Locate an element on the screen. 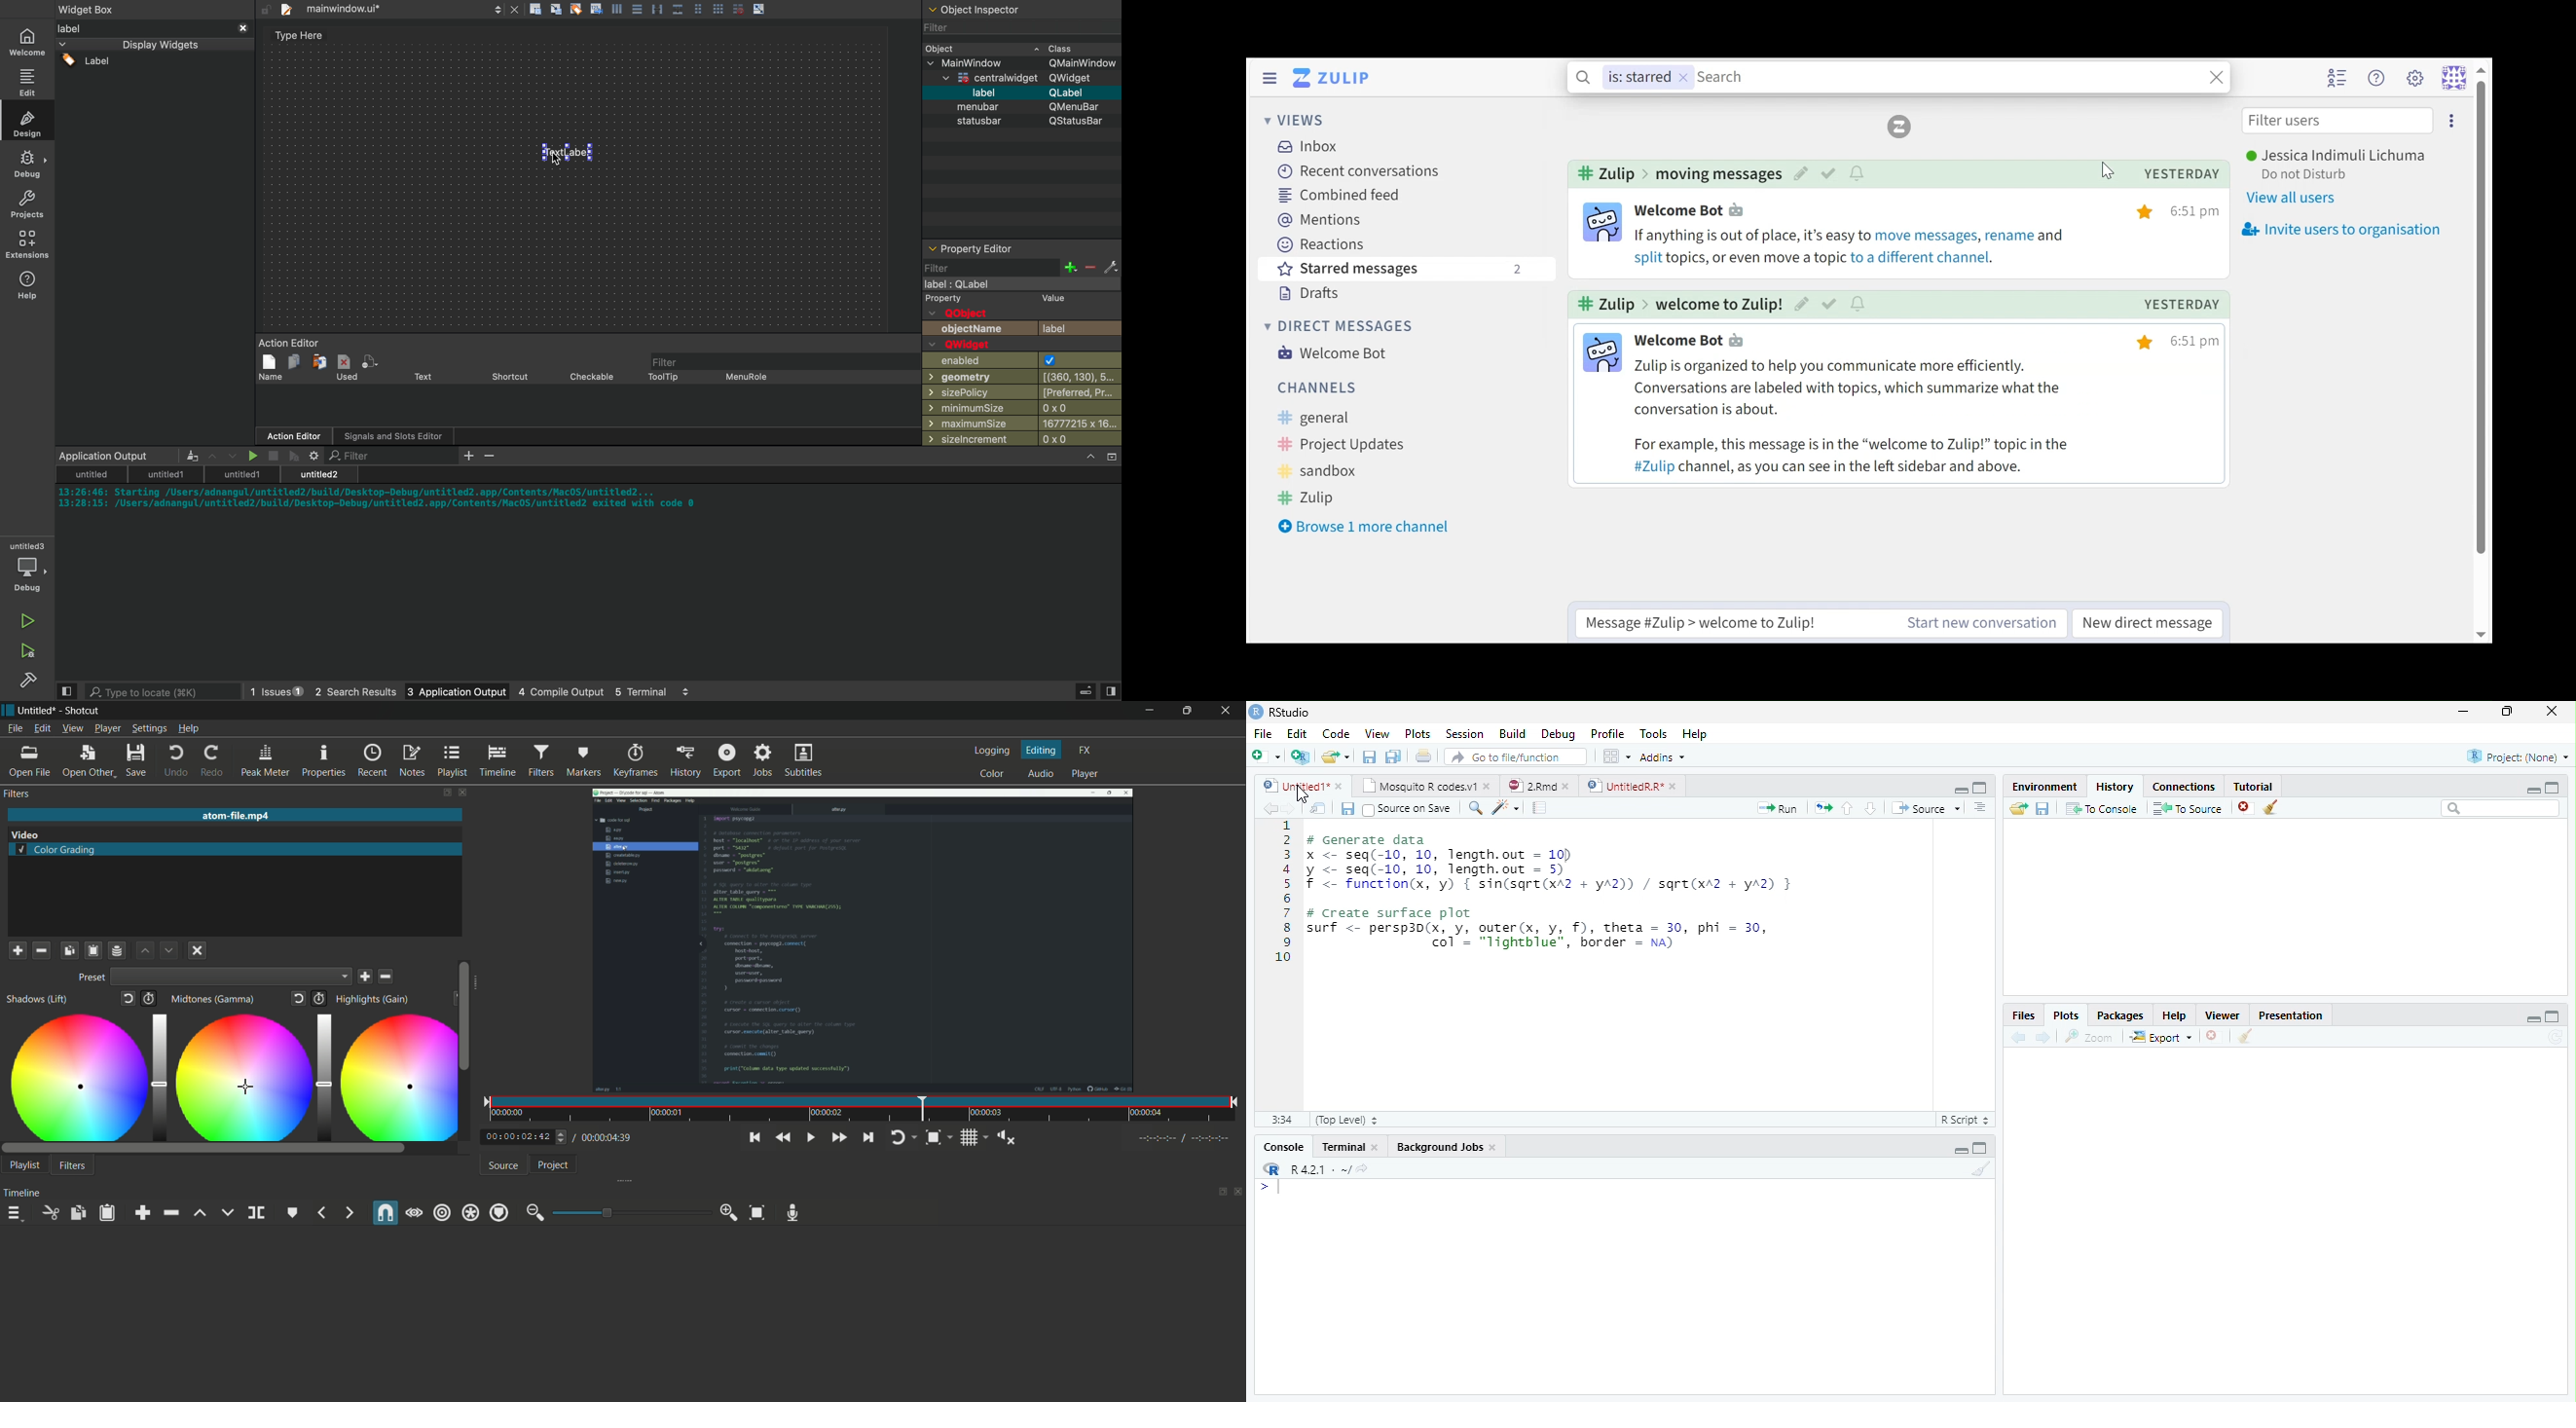 The image size is (2576, 1428). Go to next section/chunk is located at coordinates (1870, 807).